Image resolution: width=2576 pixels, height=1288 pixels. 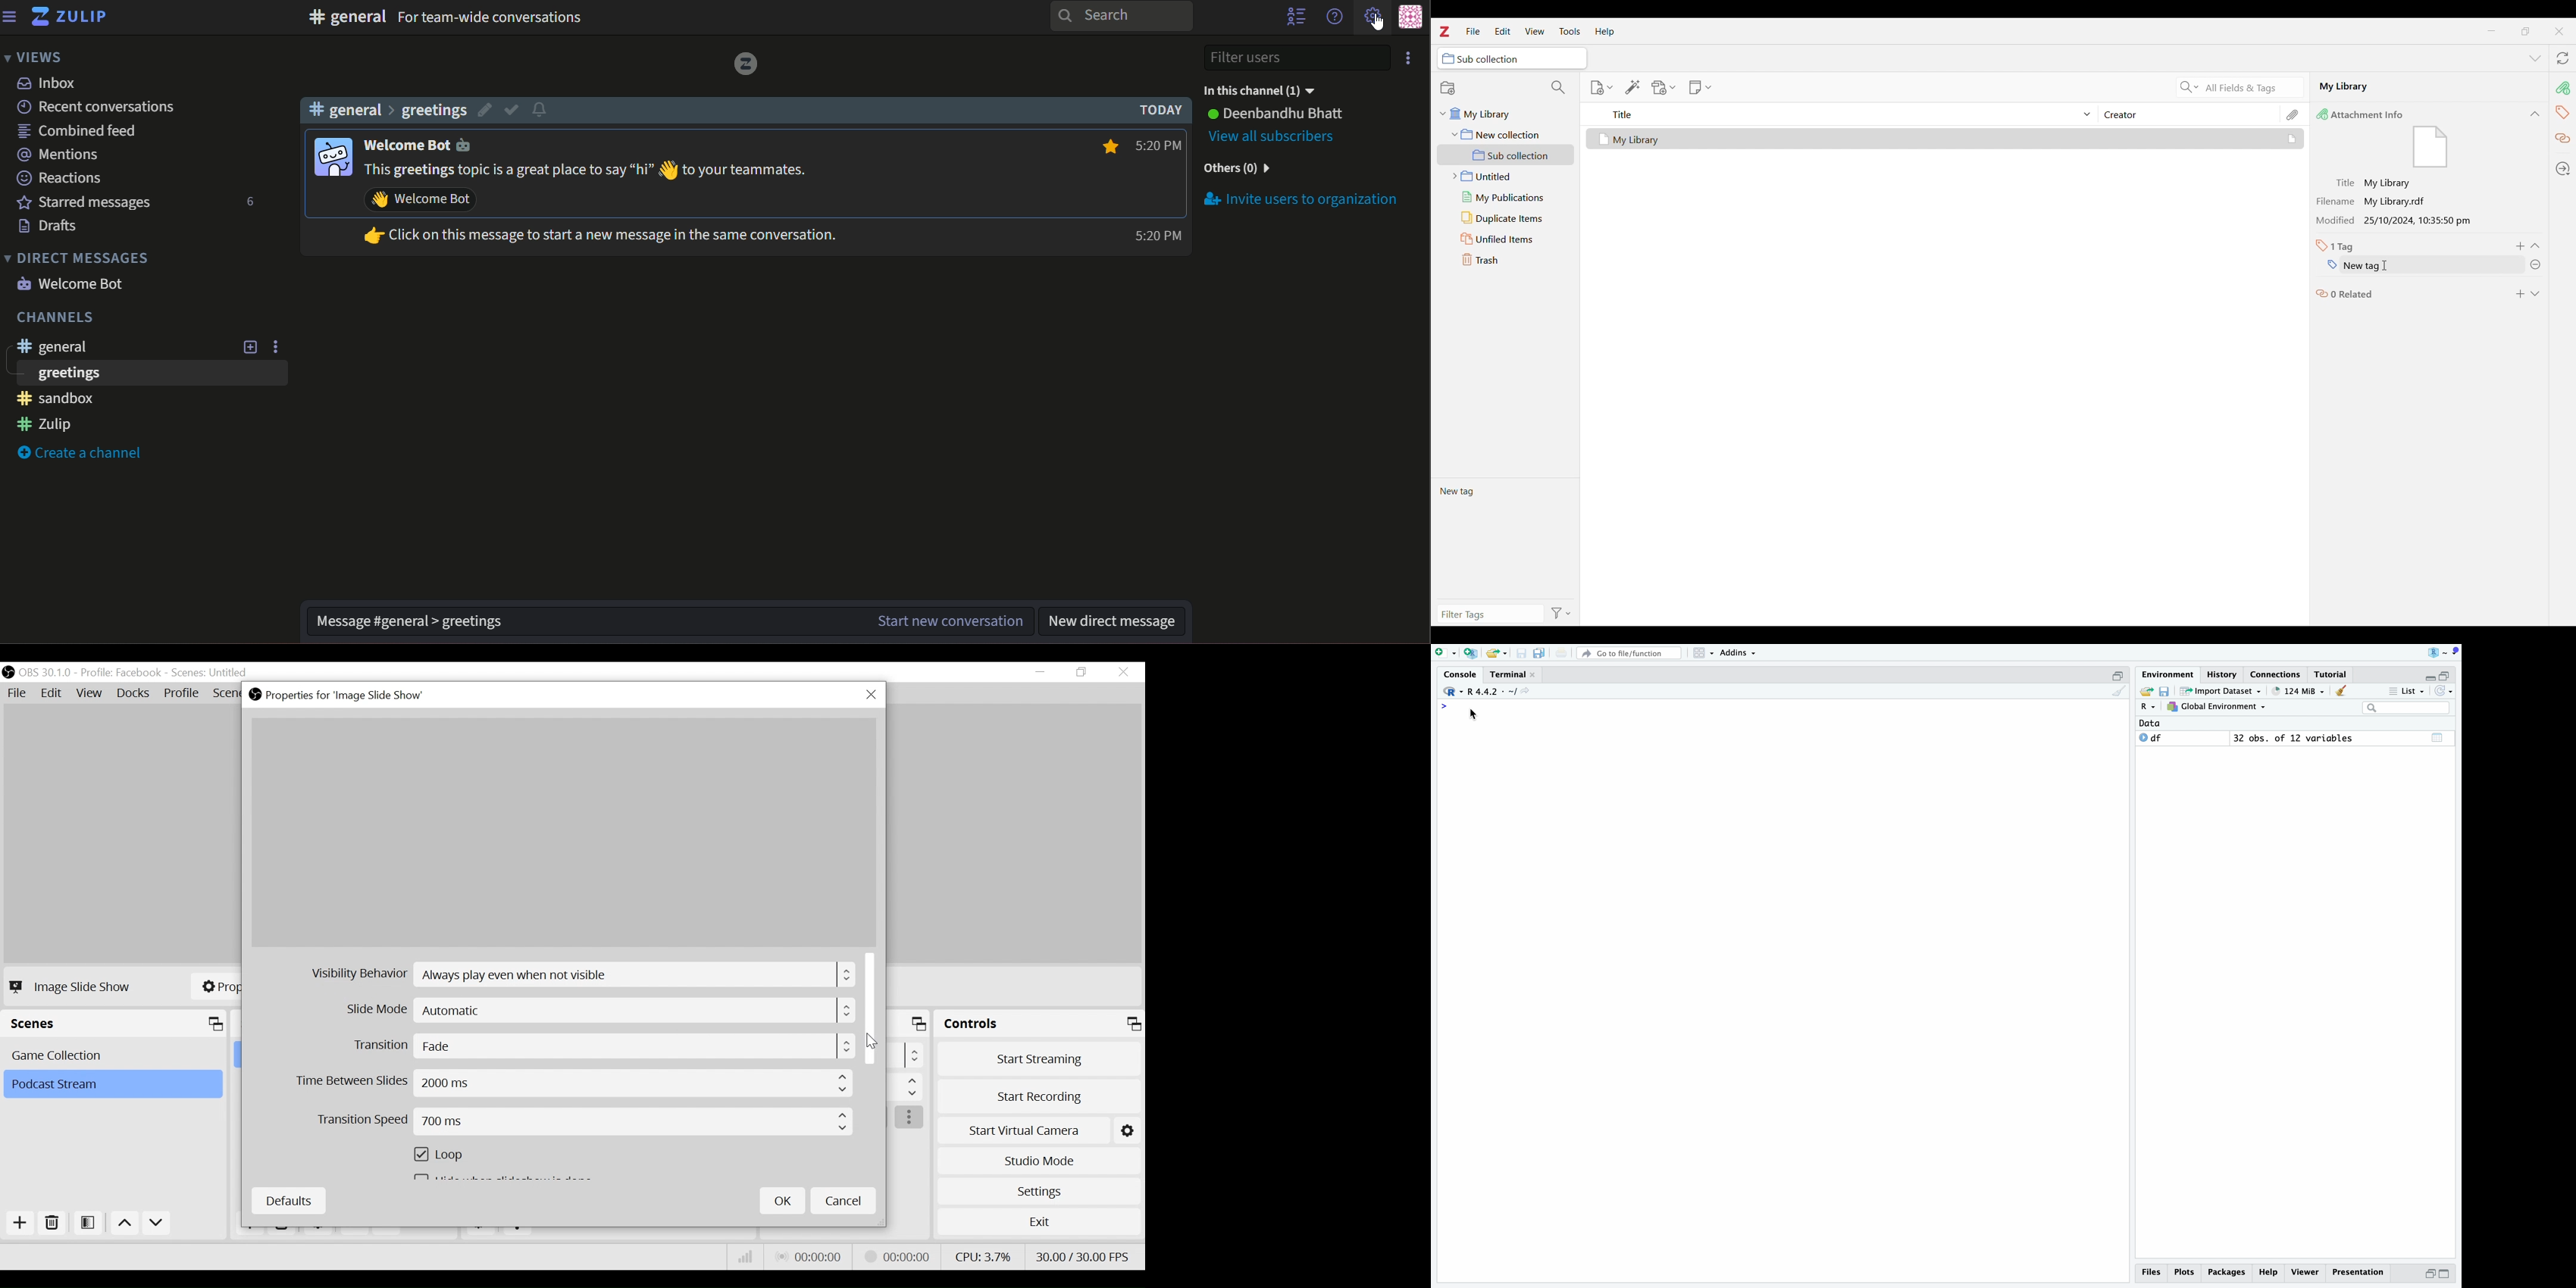 What do you see at coordinates (1508, 675) in the screenshot?
I see `terminal` at bounding box center [1508, 675].